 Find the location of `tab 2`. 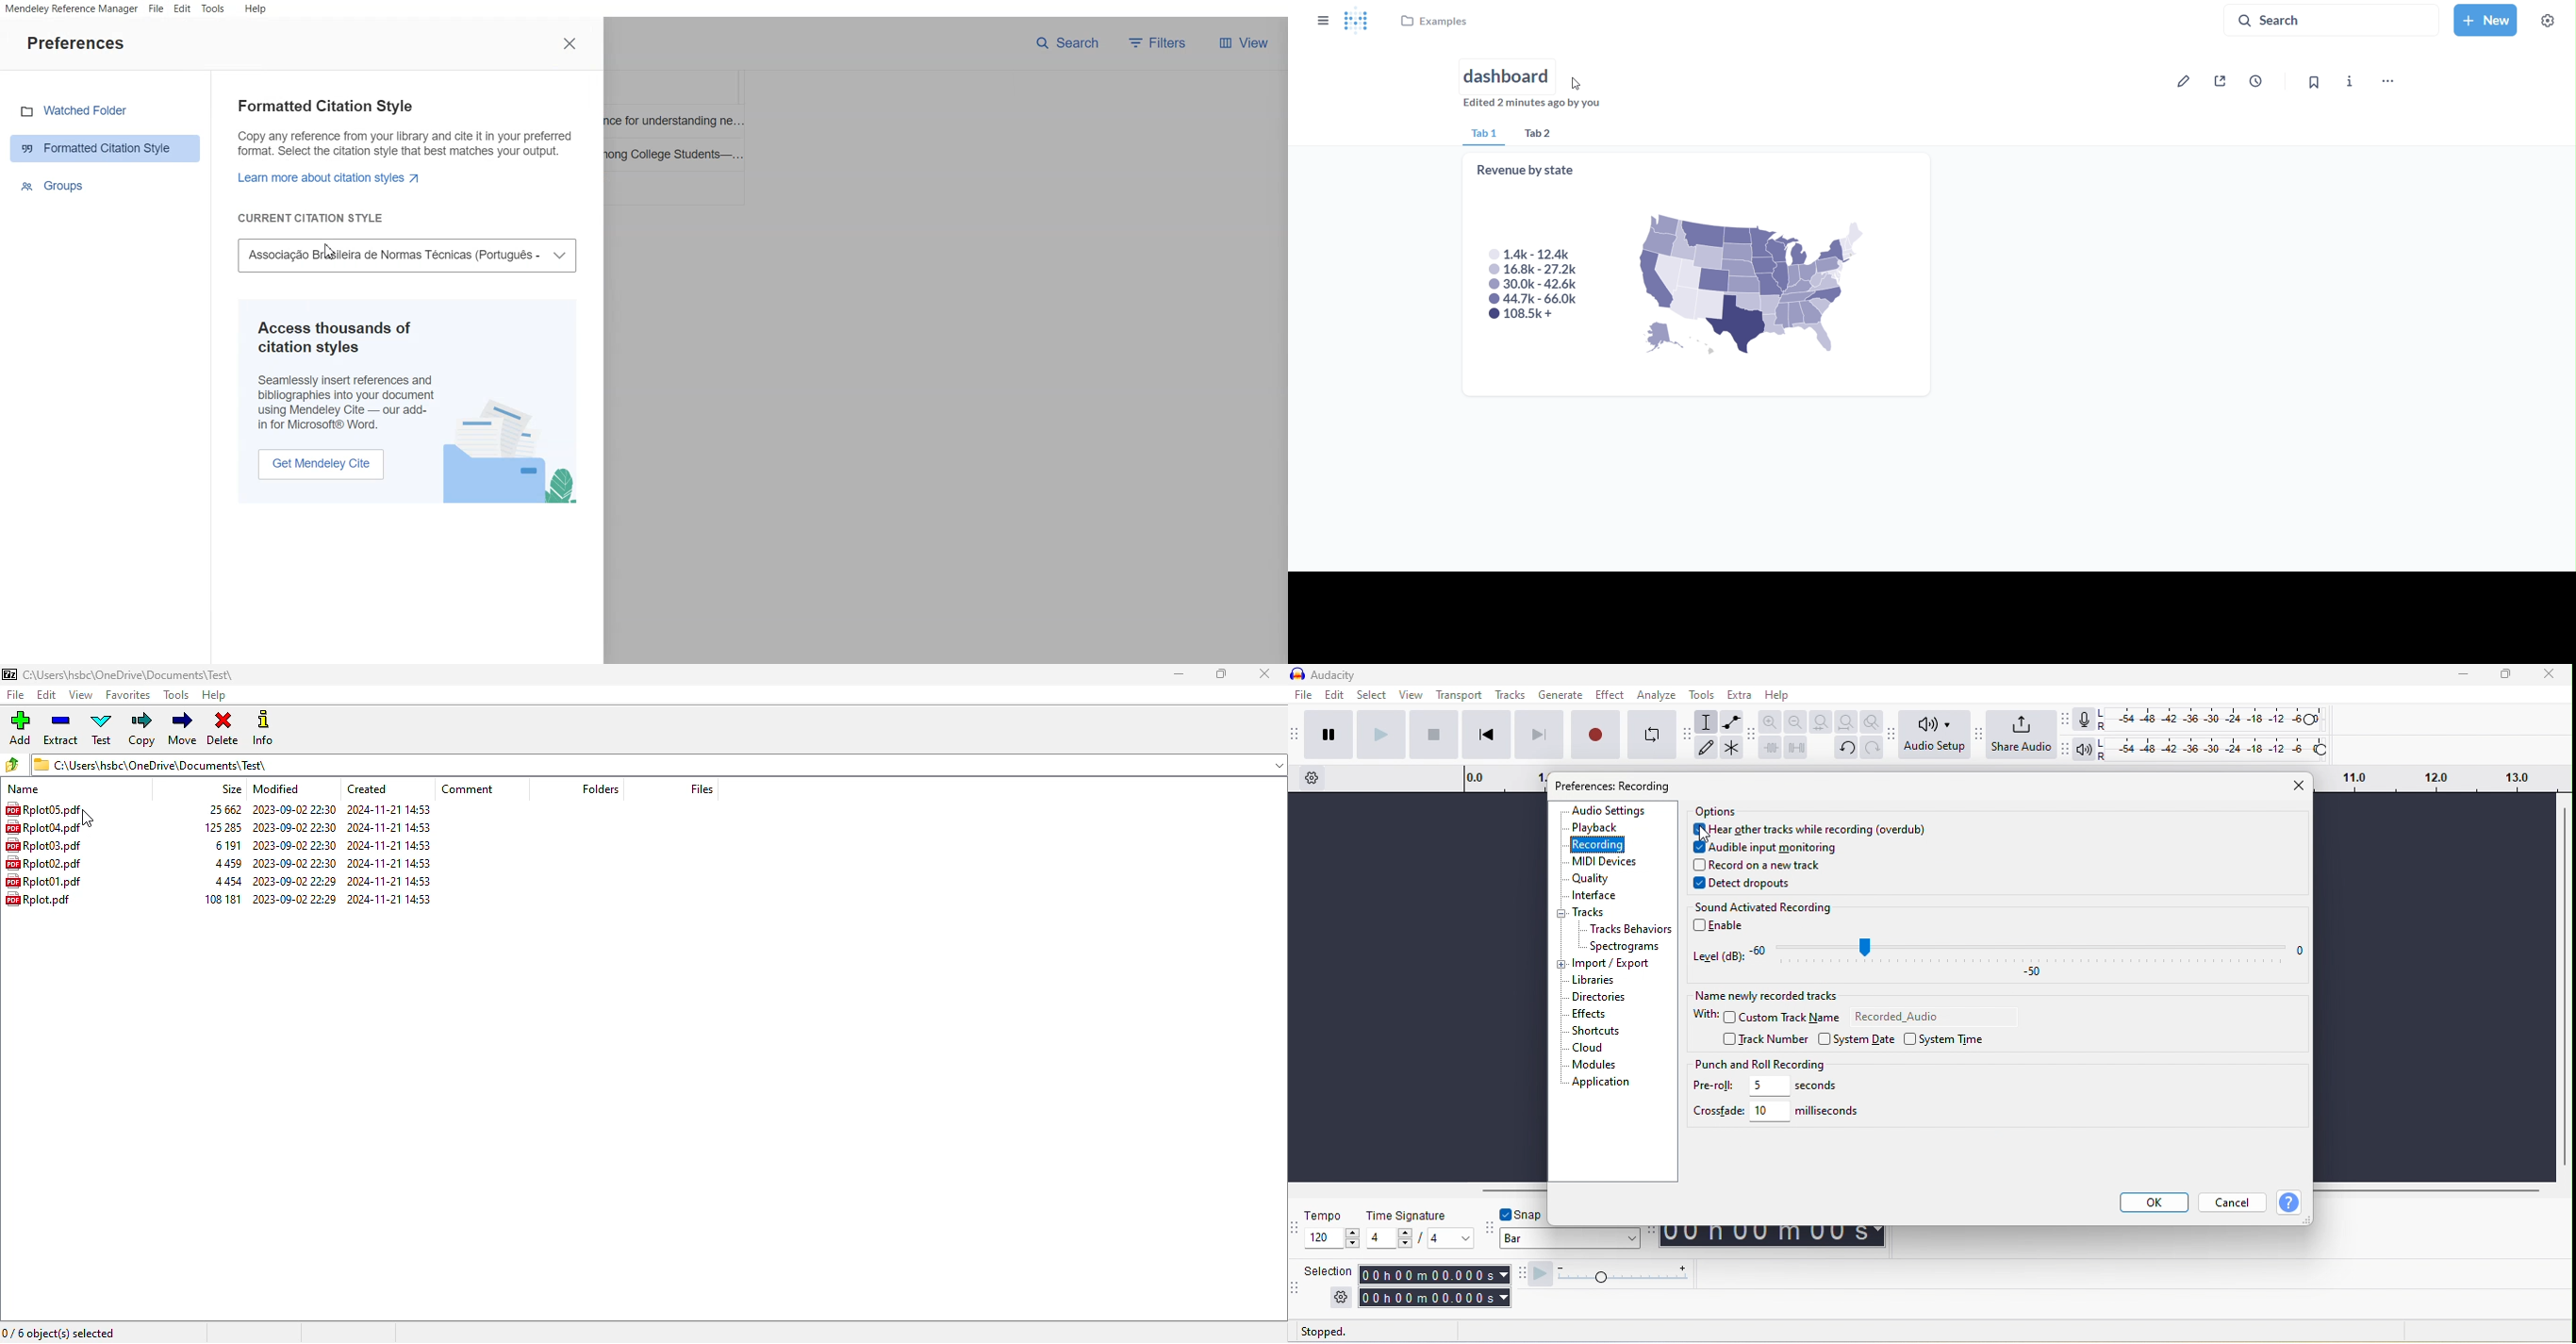

tab 2 is located at coordinates (1545, 134).